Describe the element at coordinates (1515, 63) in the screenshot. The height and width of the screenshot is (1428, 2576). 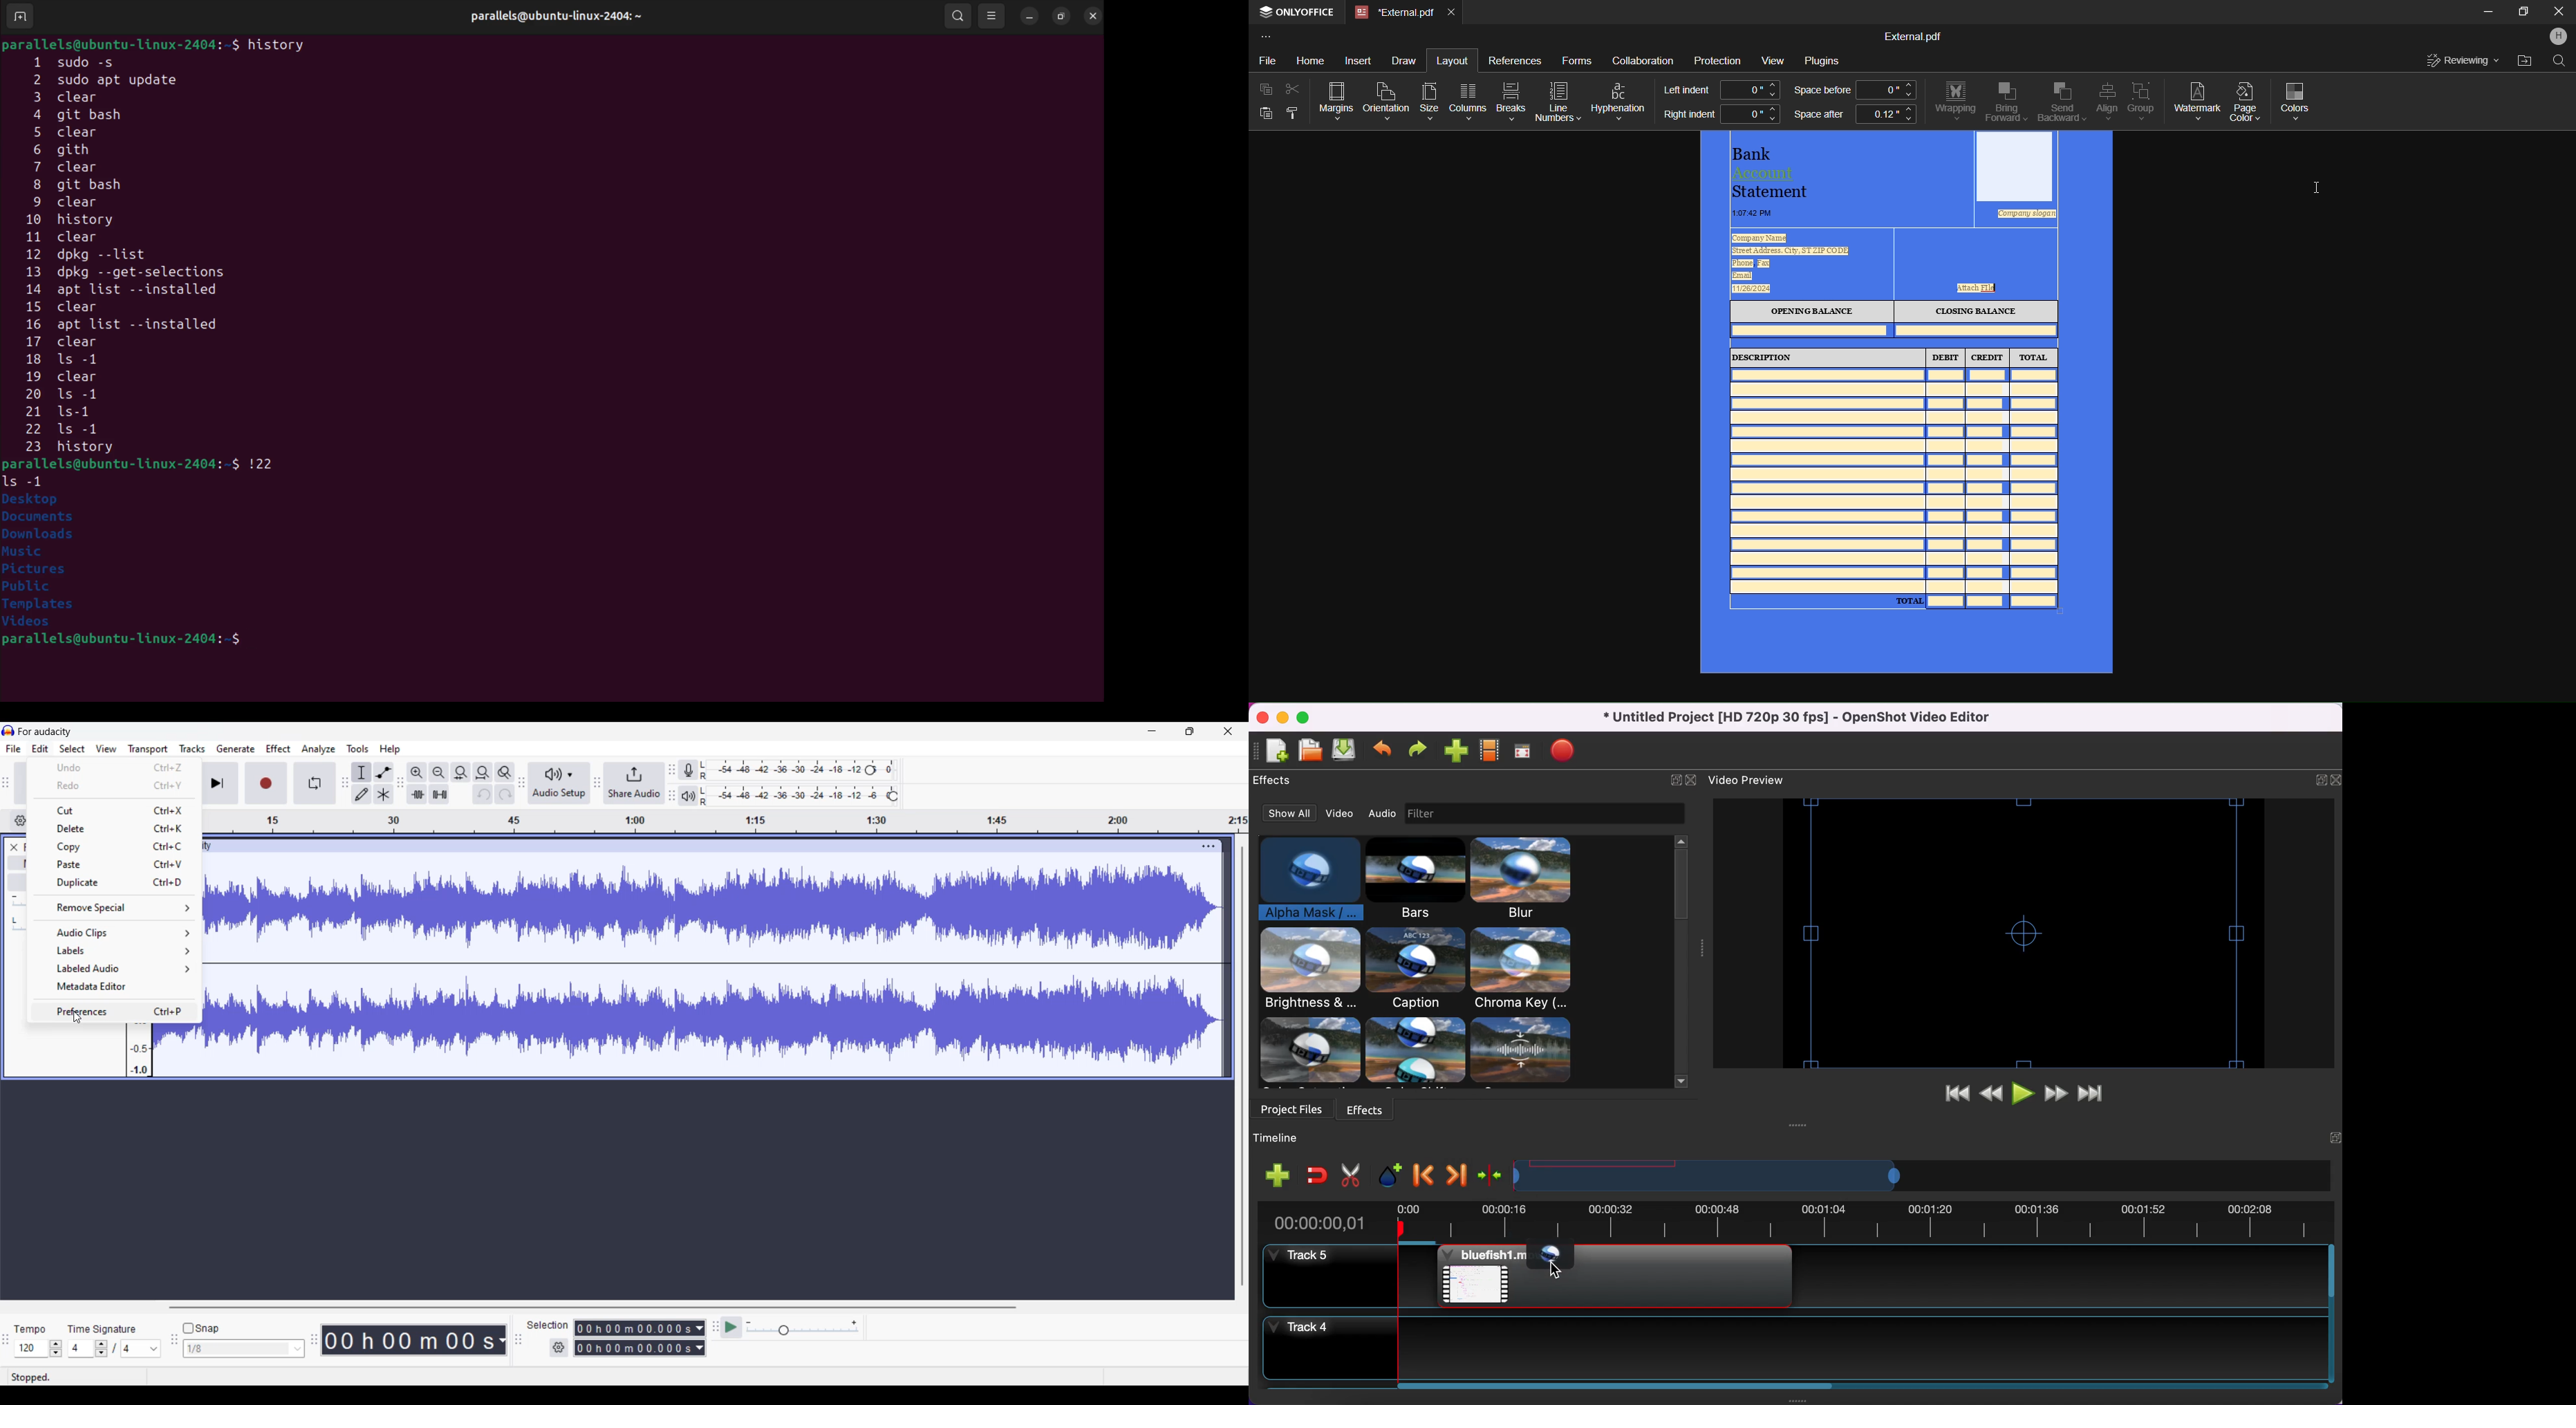
I see `References` at that location.